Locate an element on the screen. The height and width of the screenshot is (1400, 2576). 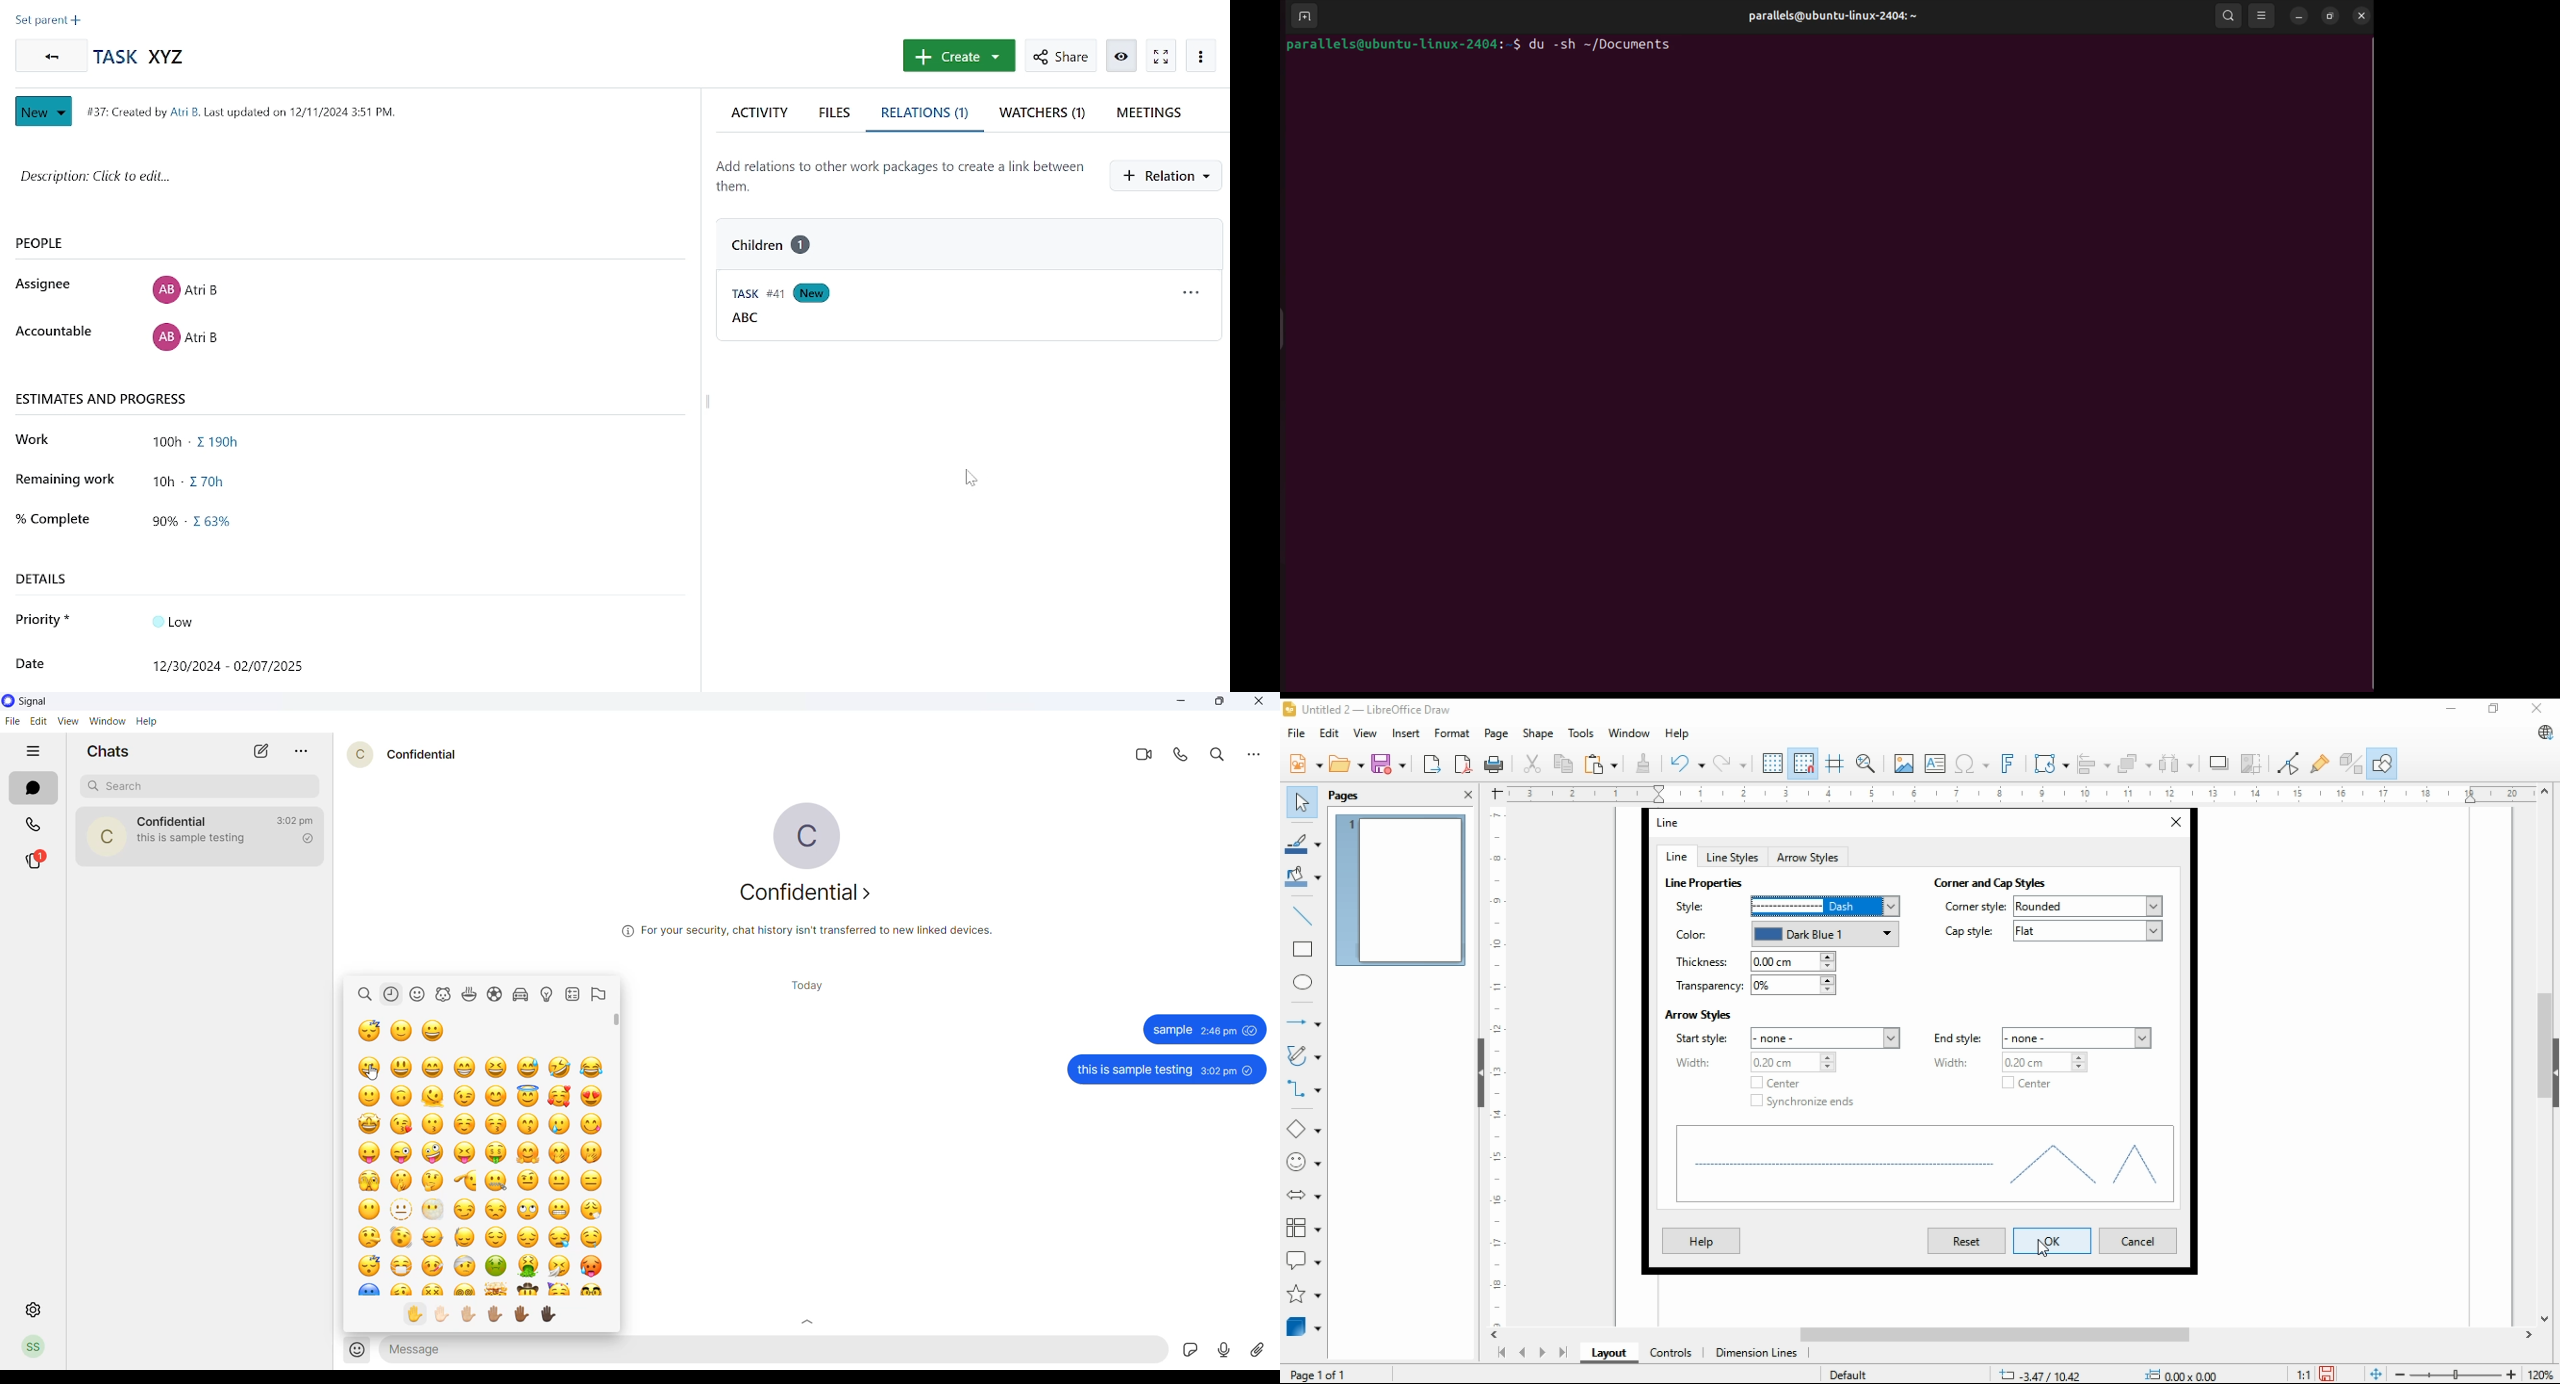
insert image is located at coordinates (1903, 763).